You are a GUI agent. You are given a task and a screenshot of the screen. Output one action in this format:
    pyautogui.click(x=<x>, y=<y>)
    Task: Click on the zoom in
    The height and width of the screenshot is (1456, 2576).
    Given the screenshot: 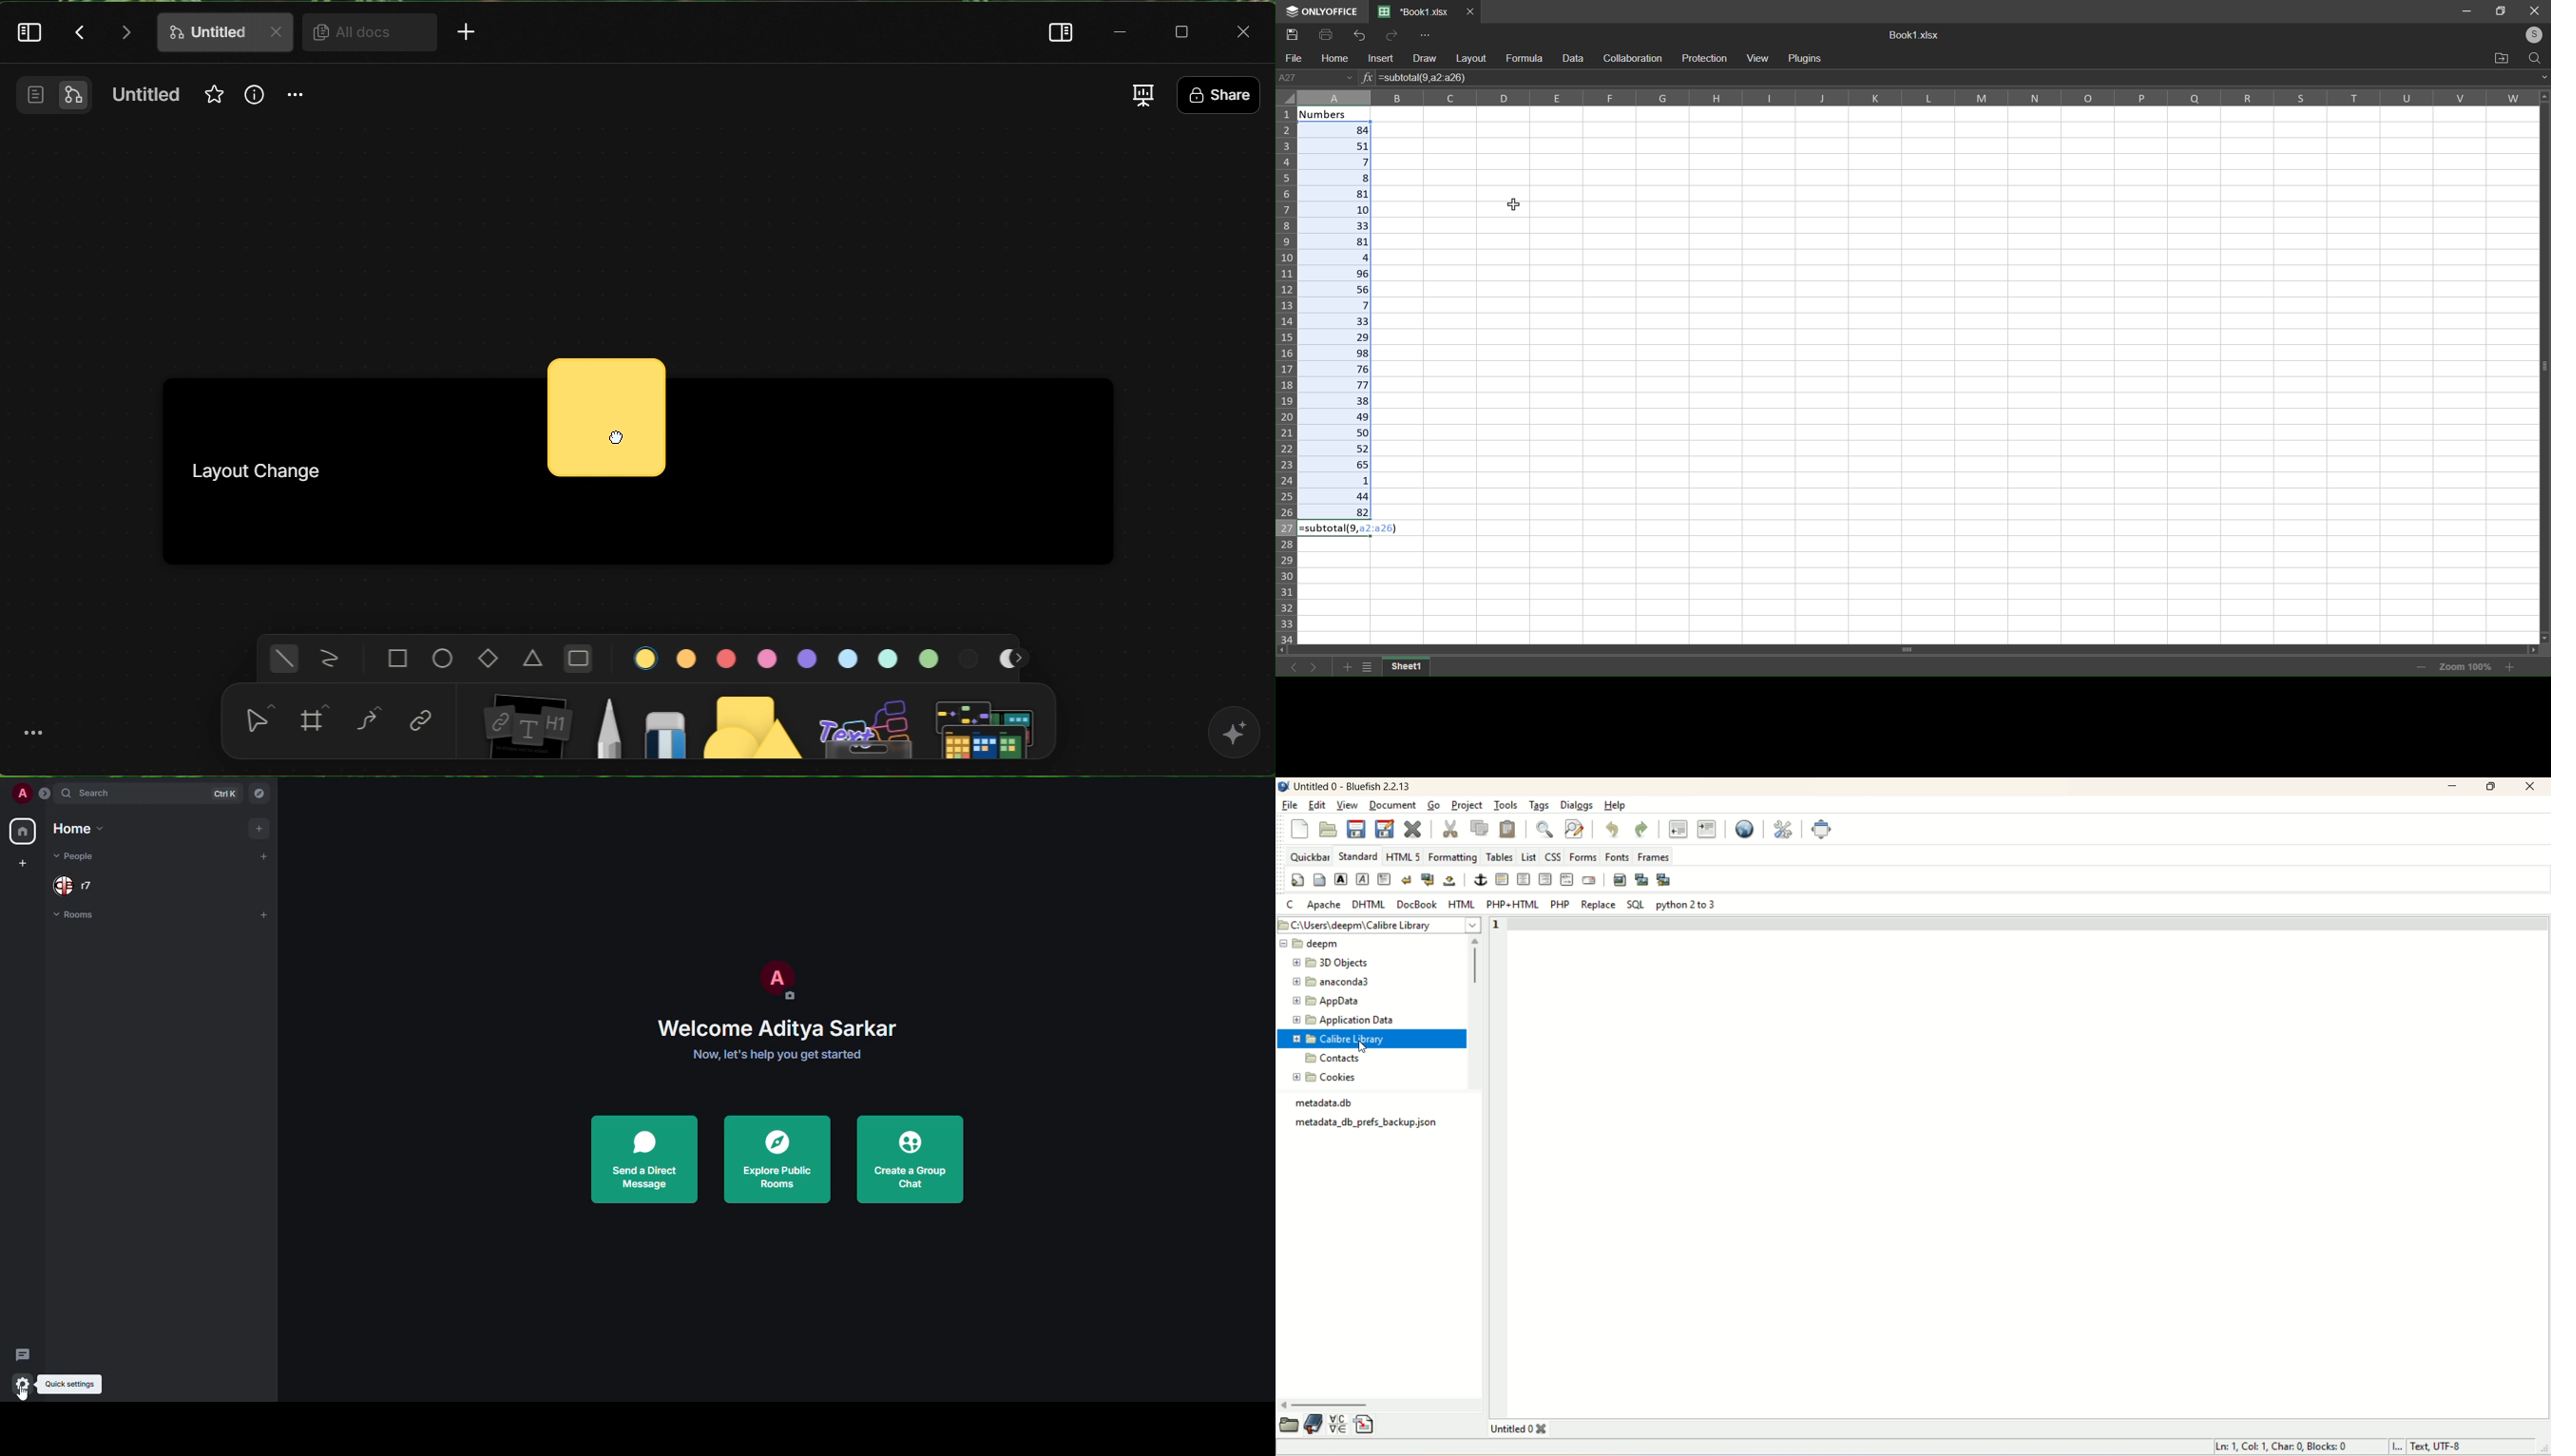 What is the action you would take?
    pyautogui.click(x=2508, y=666)
    